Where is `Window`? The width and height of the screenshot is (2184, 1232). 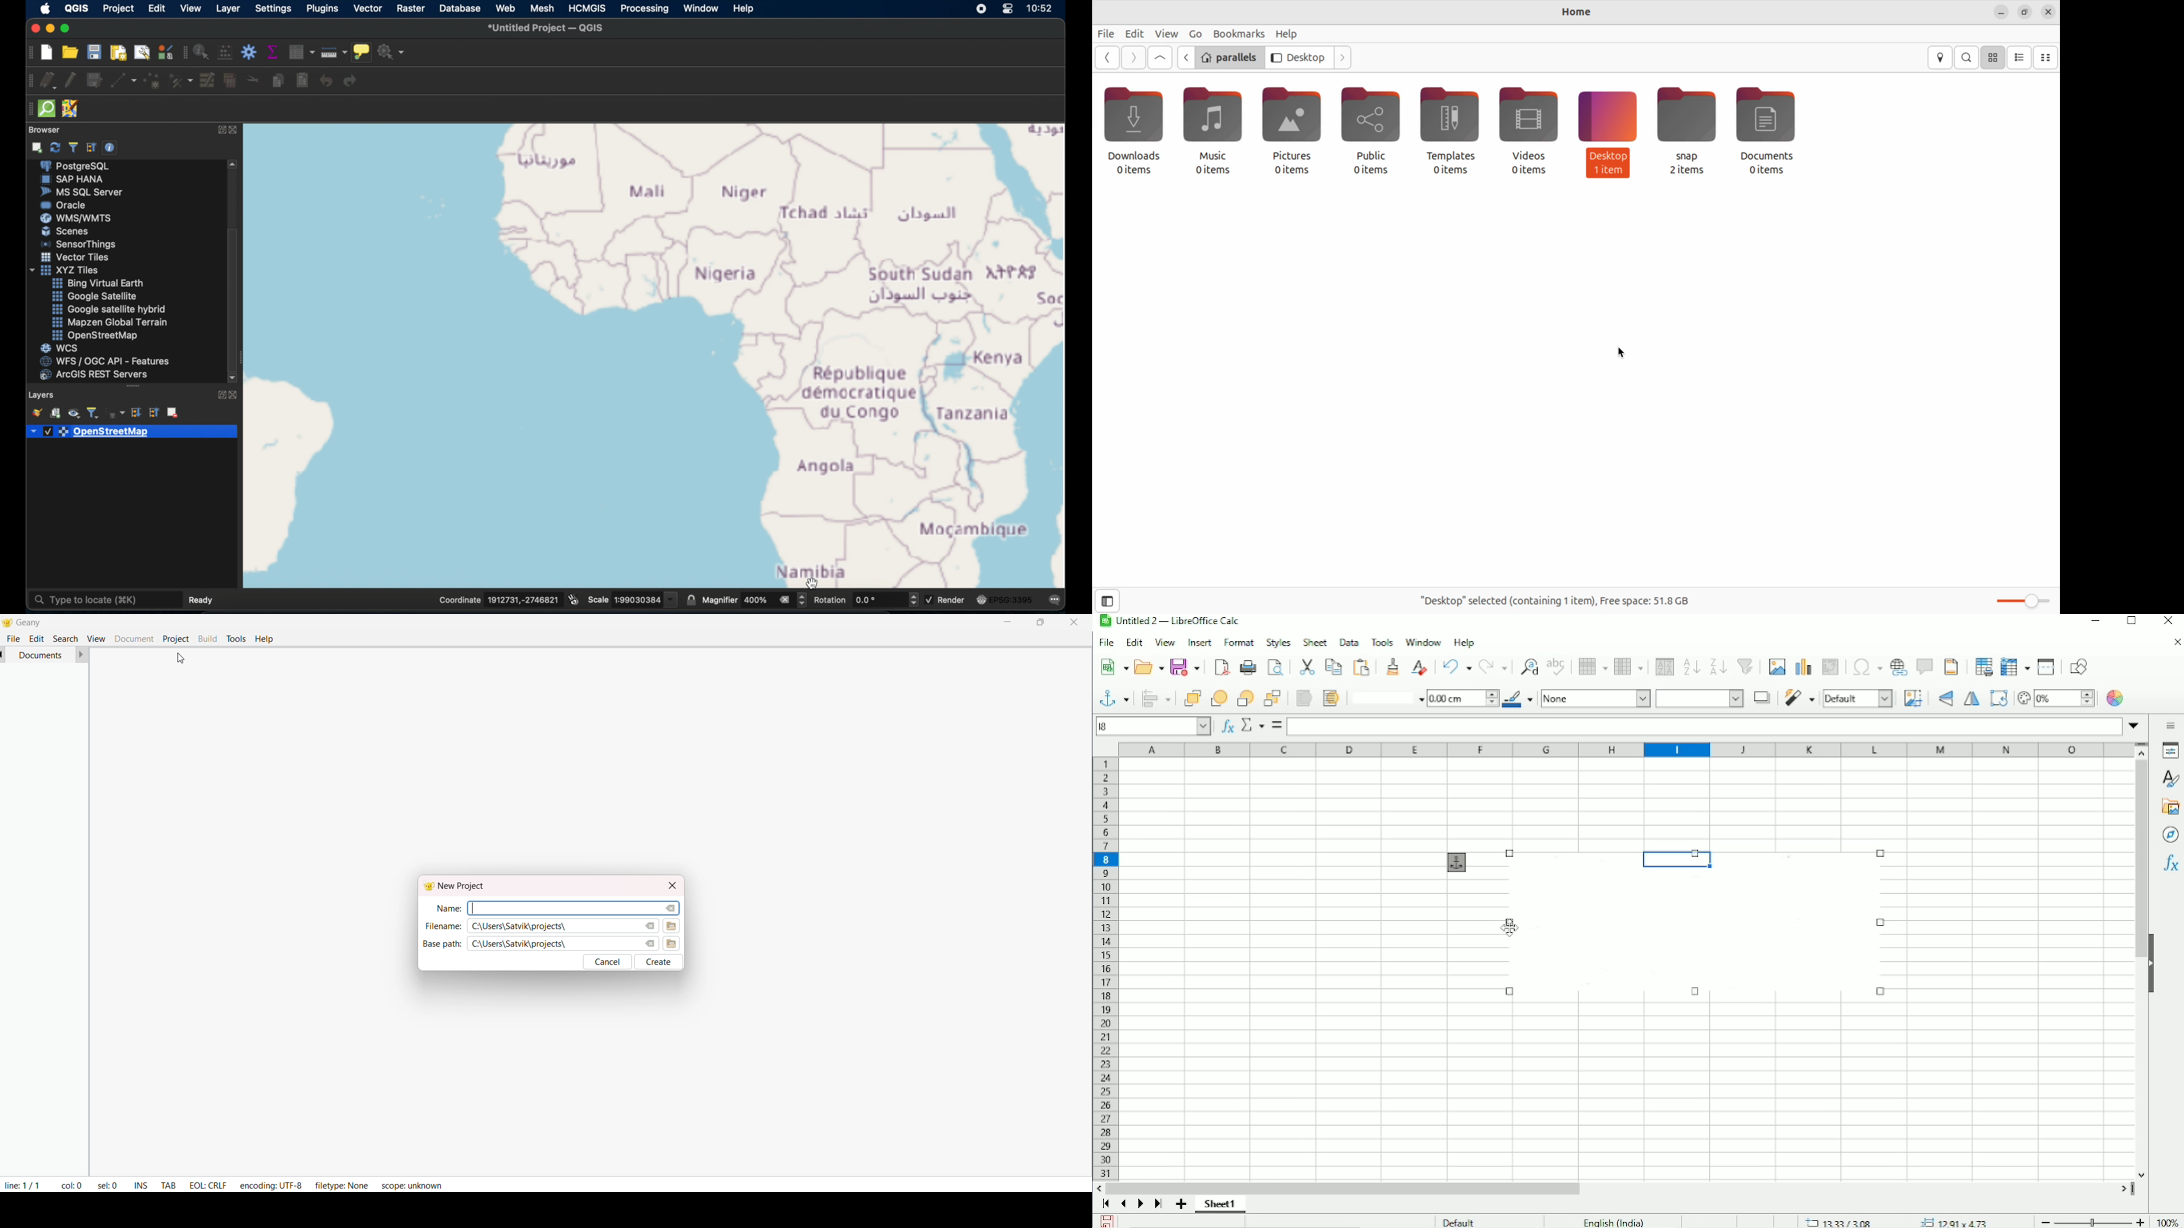
Window is located at coordinates (1422, 642).